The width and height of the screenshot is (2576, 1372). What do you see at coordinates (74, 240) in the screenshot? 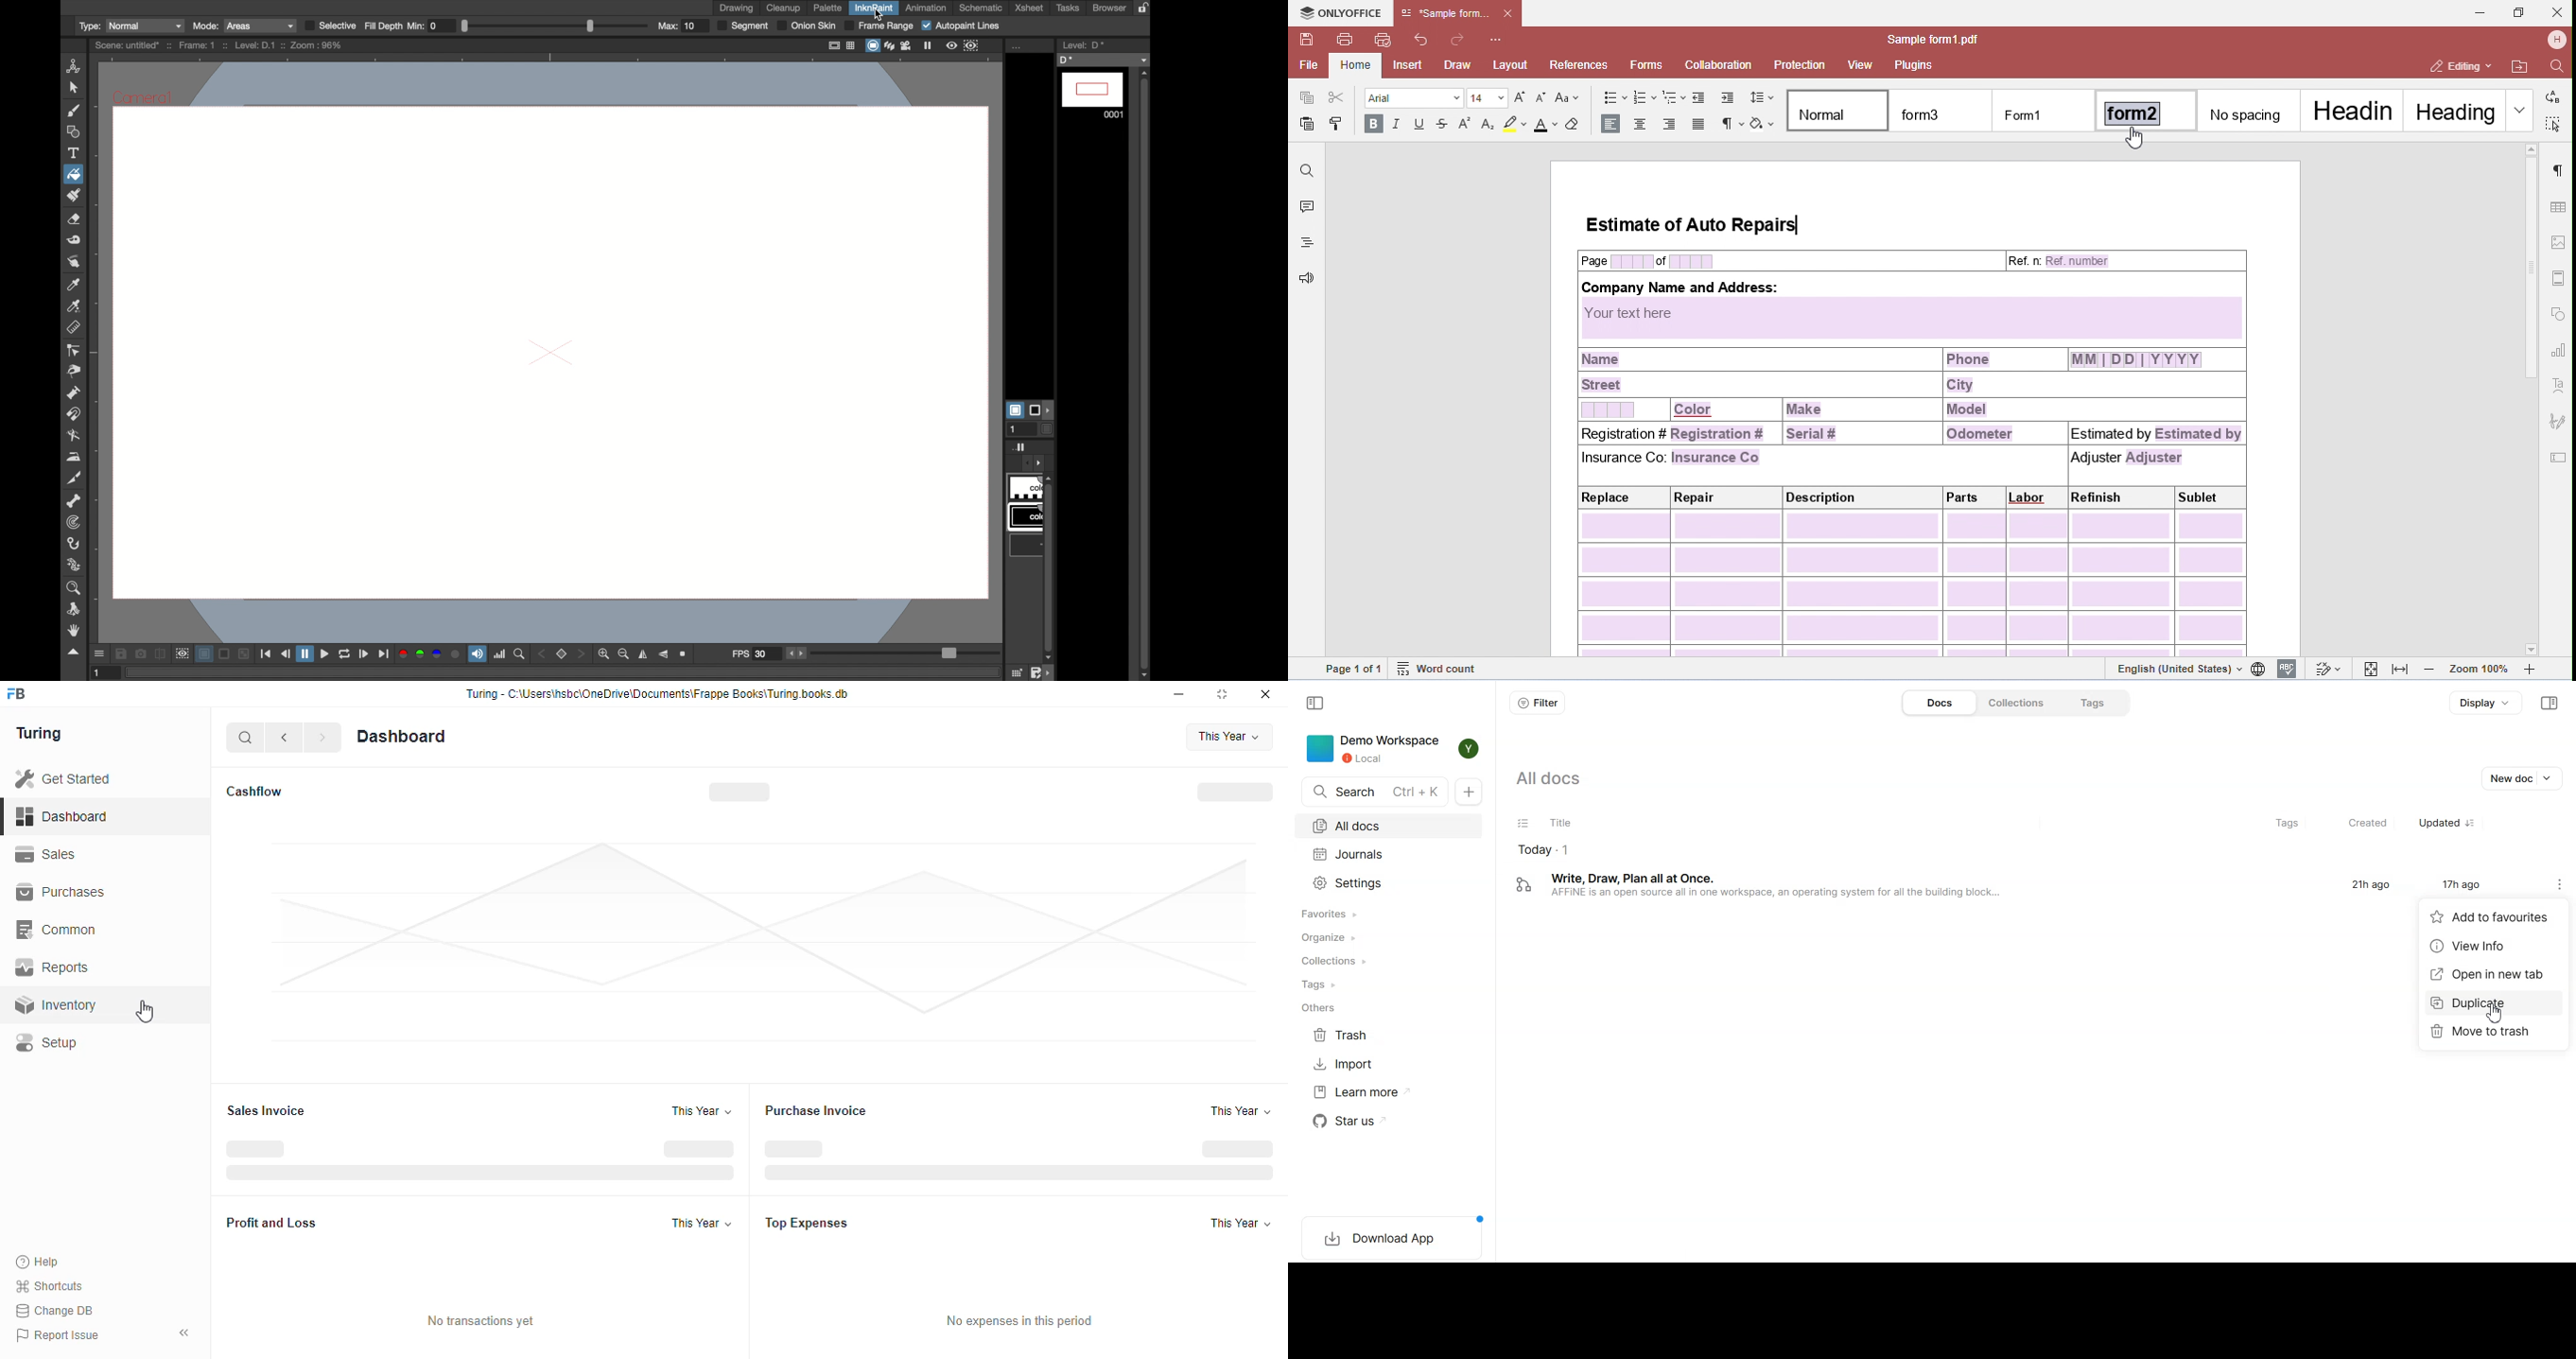
I see `tape tool` at bounding box center [74, 240].